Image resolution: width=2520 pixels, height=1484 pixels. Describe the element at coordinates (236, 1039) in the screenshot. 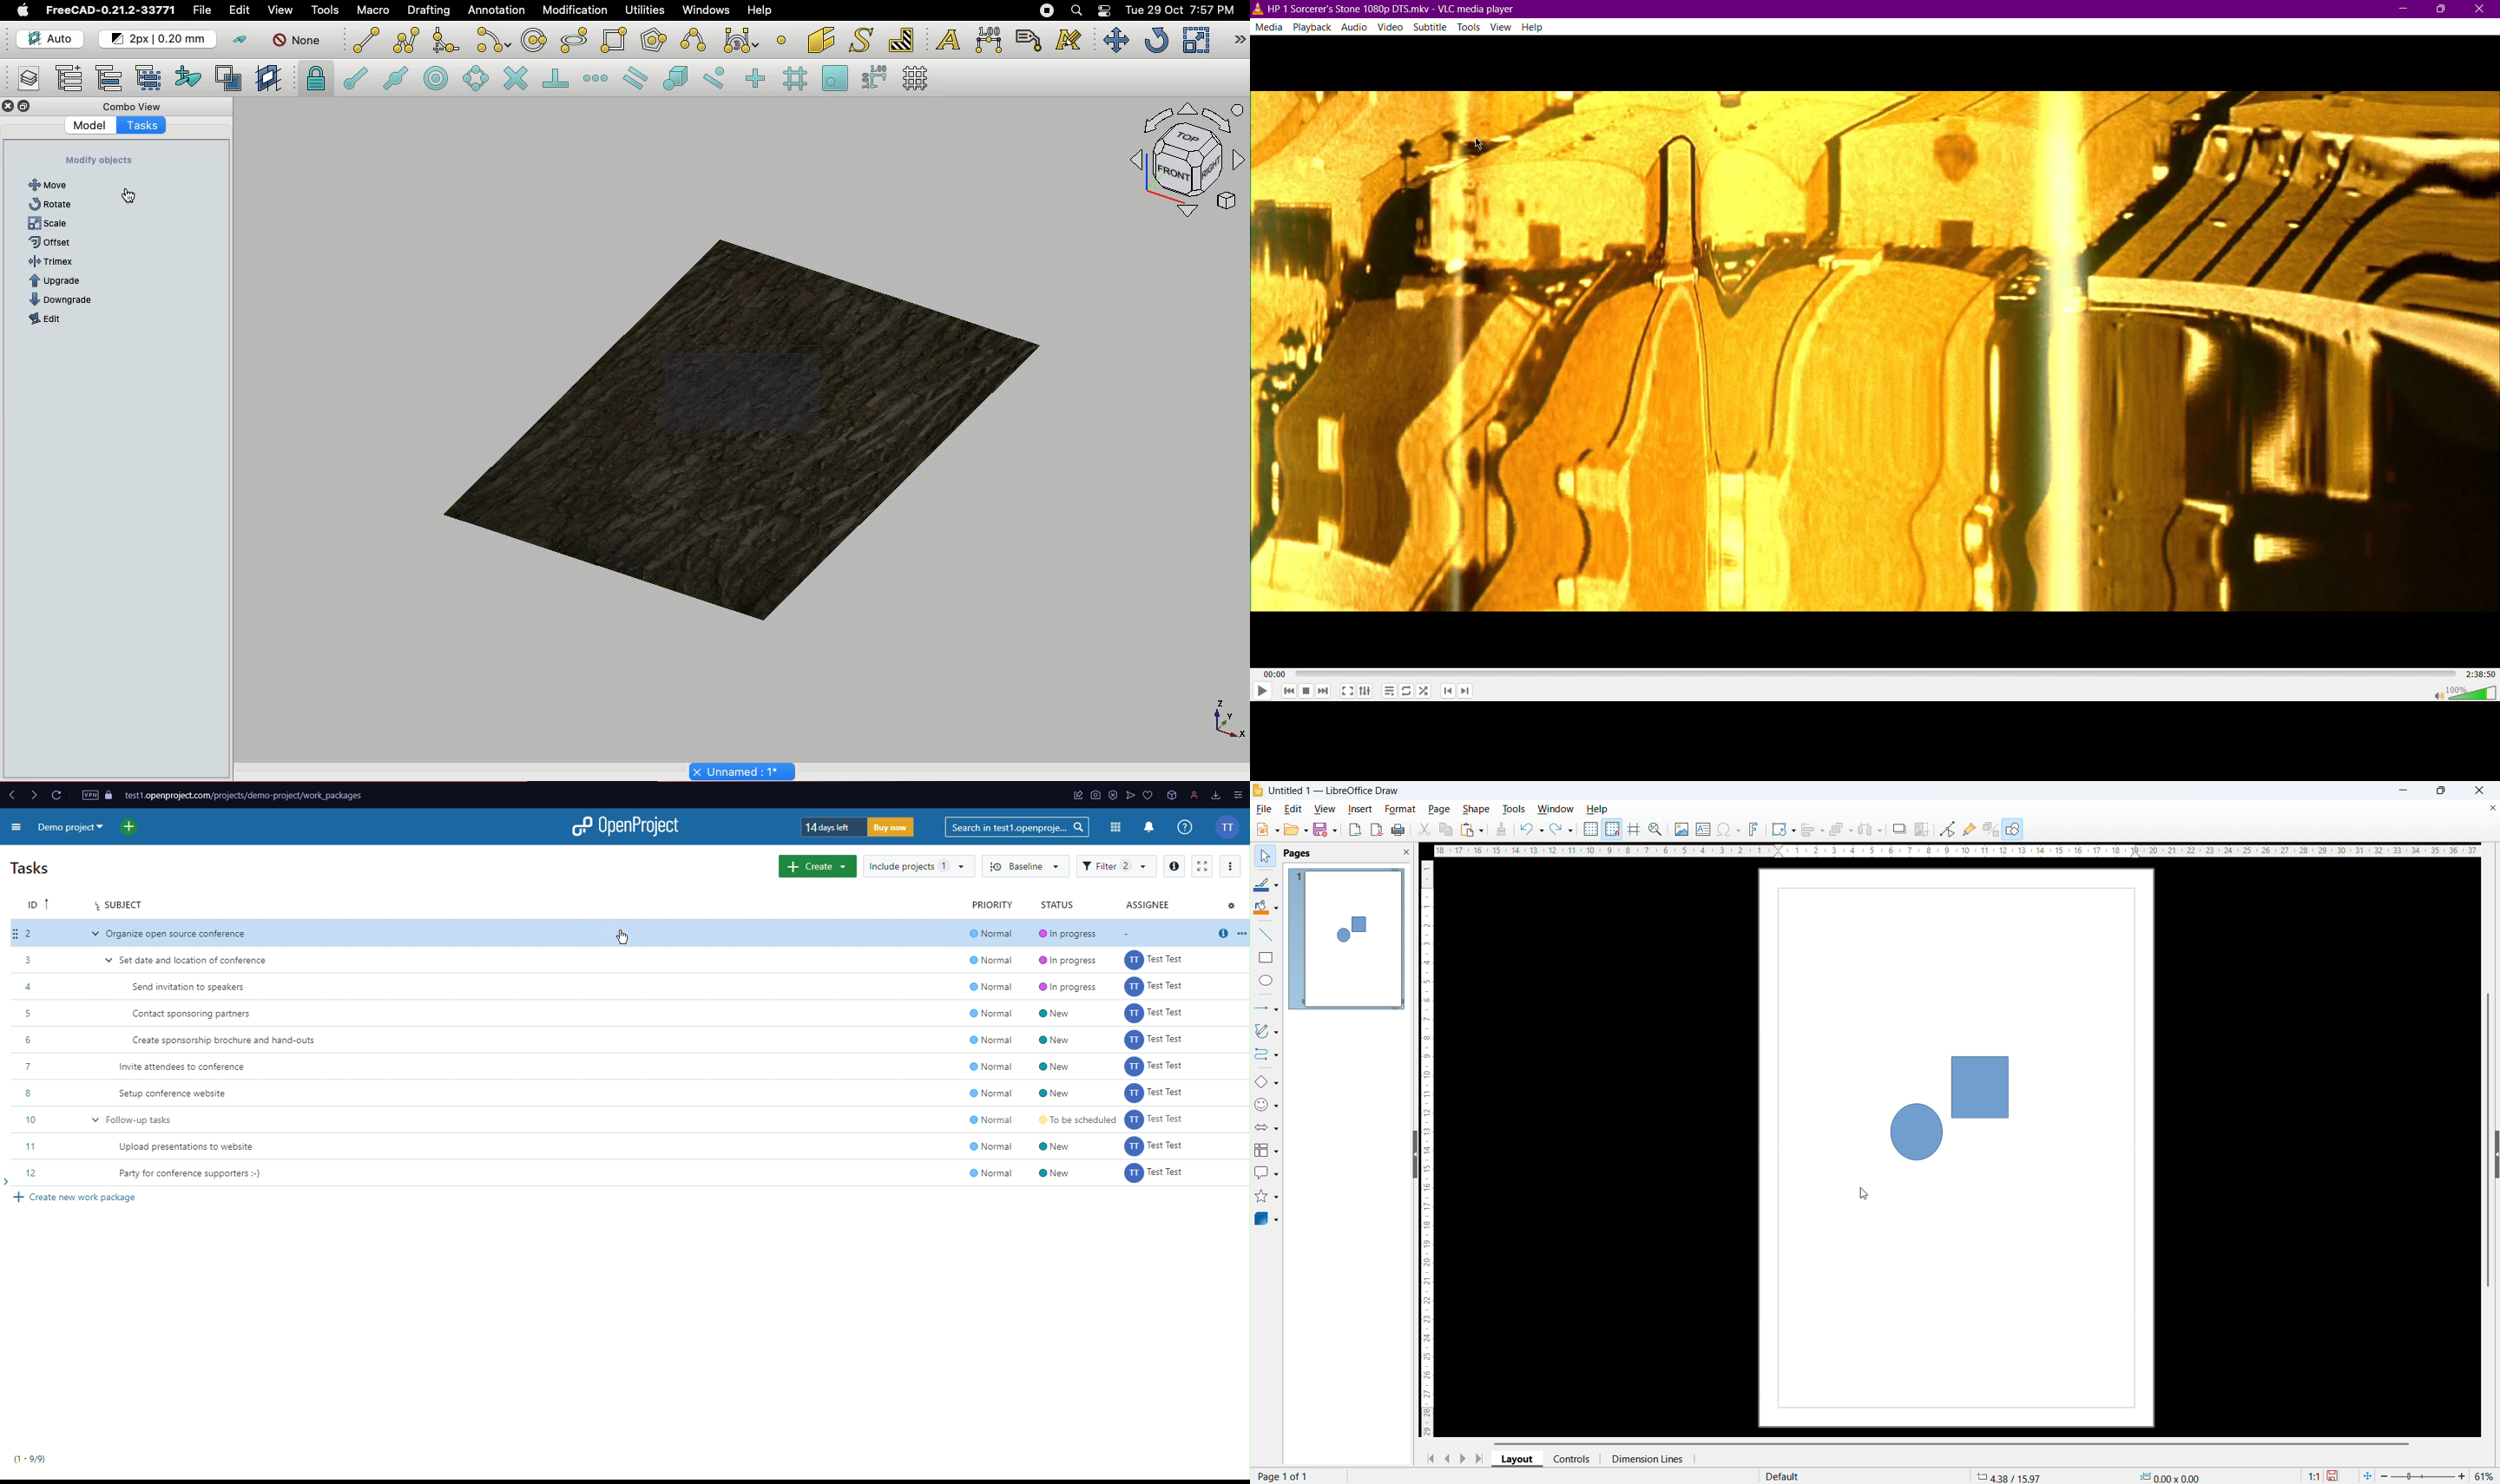

I see `Create sponsorship brochure and hand-outs` at that location.